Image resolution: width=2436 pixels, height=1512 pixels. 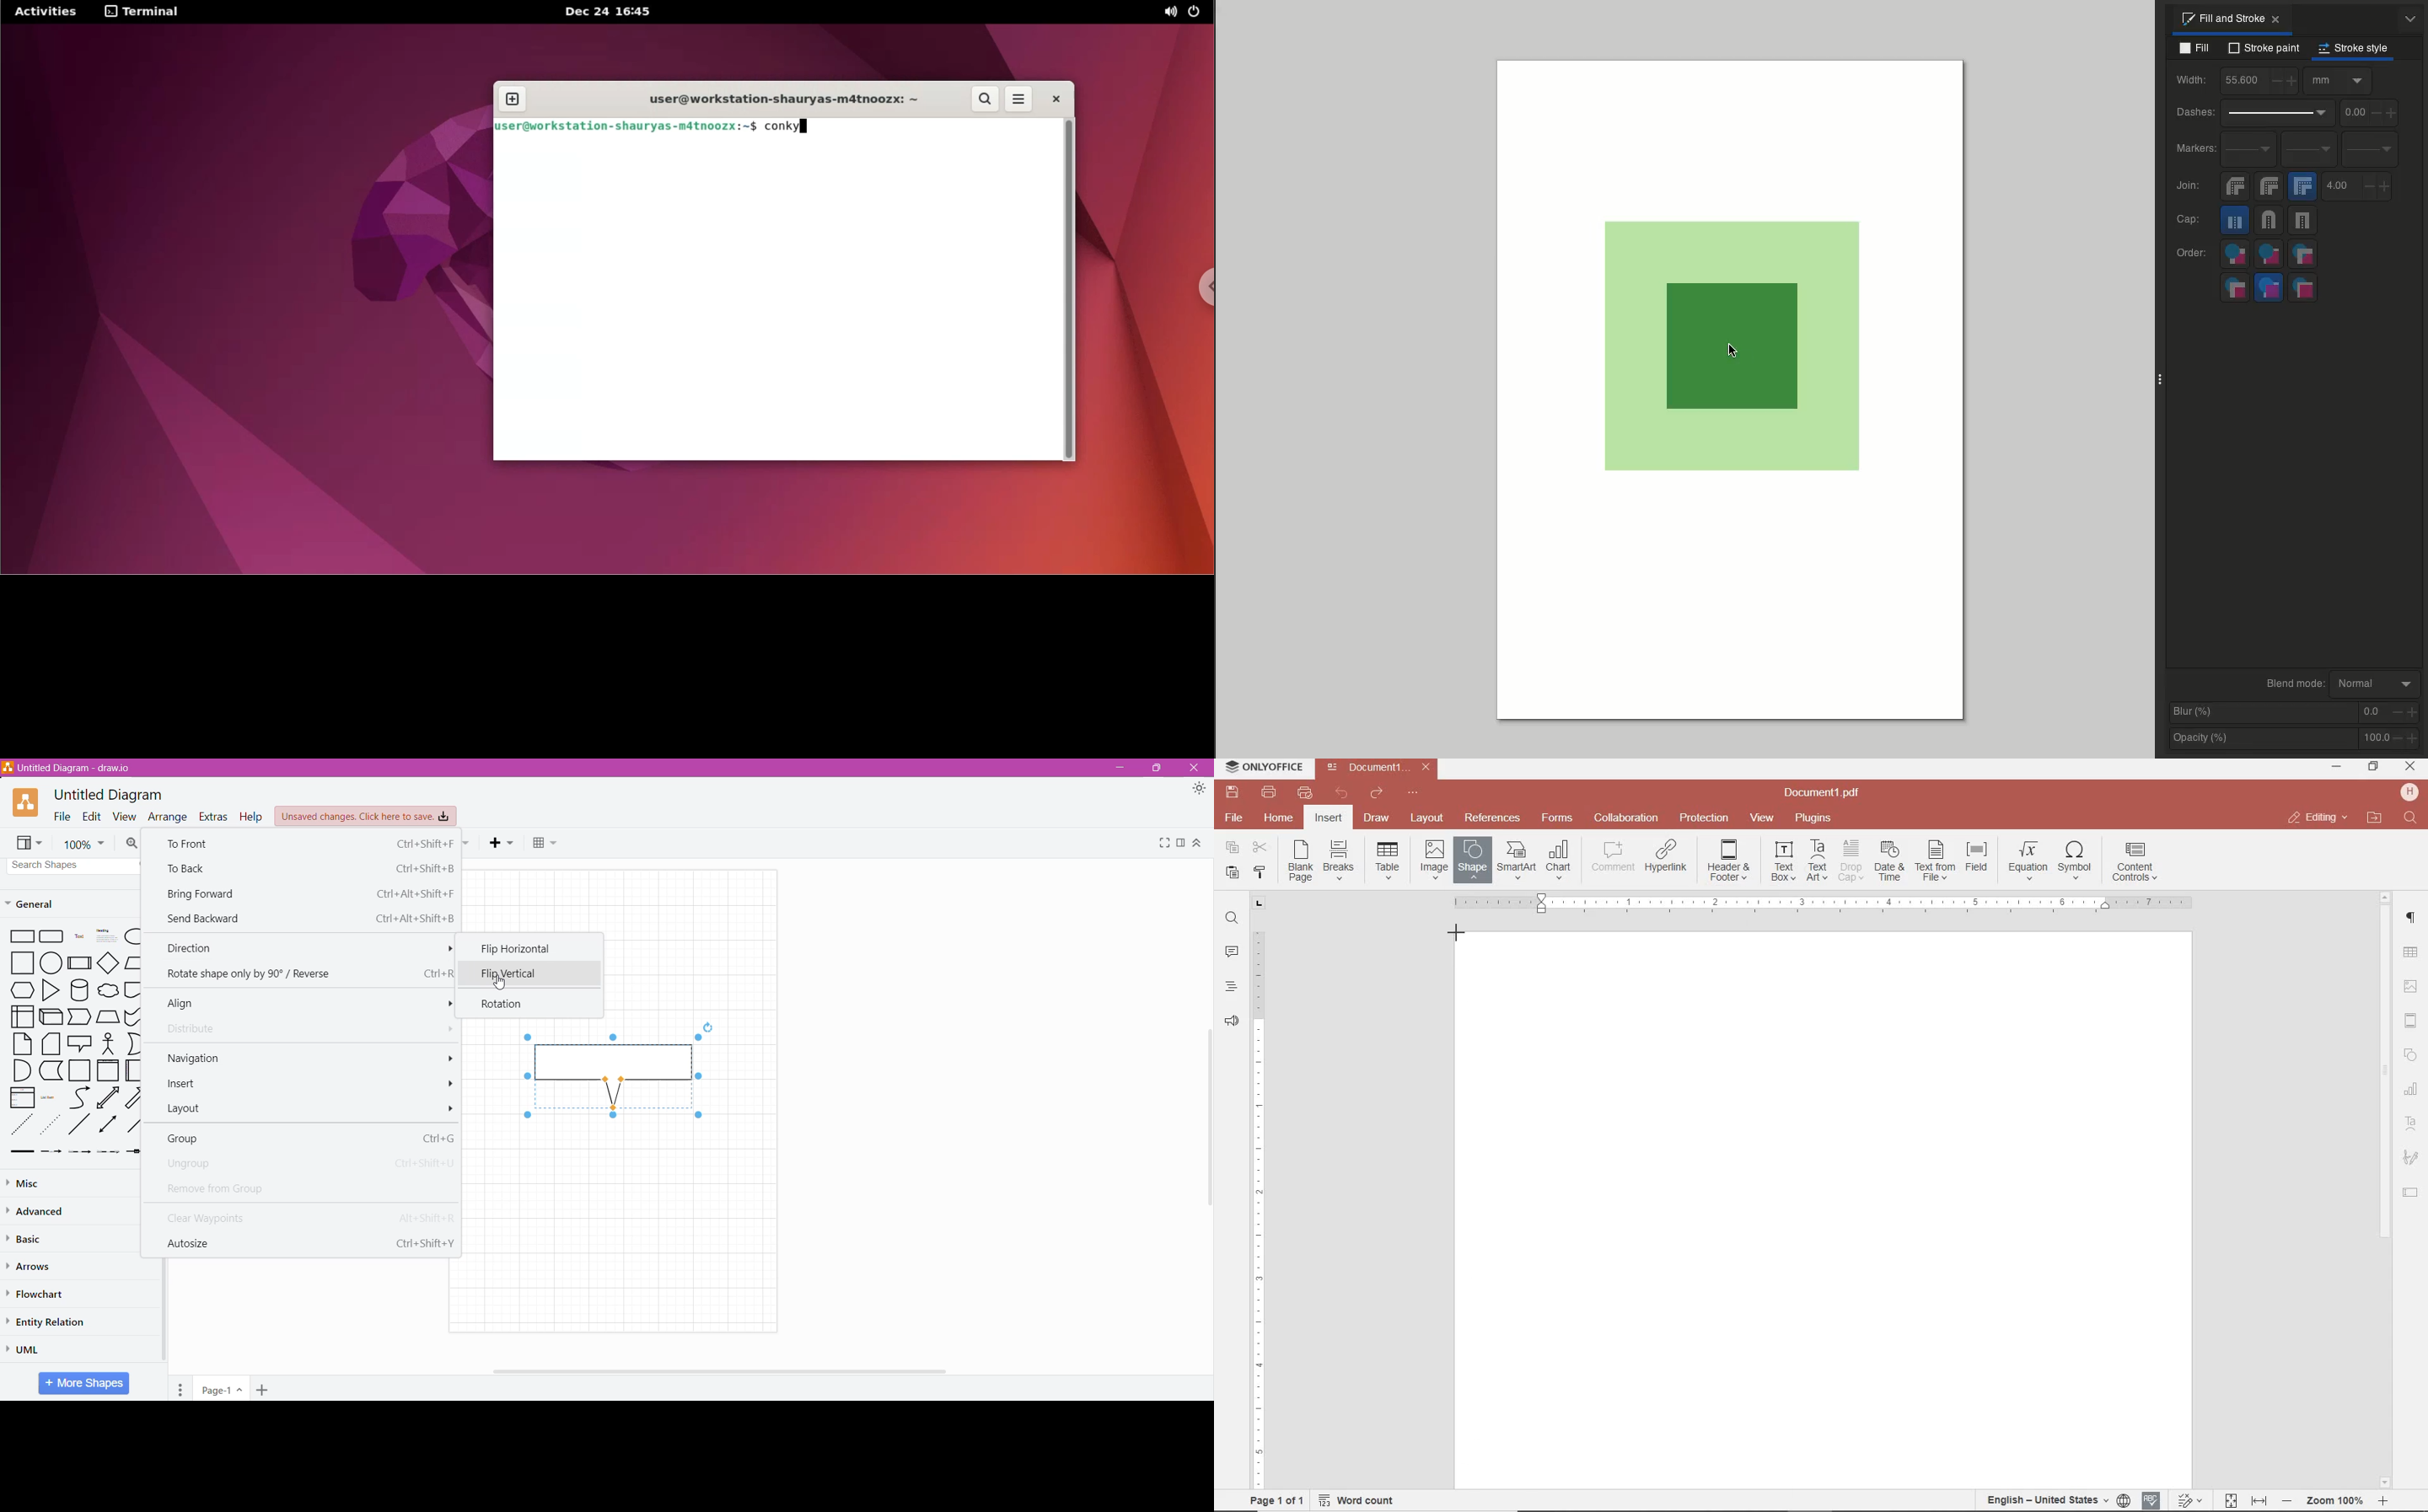 What do you see at coordinates (1231, 953) in the screenshot?
I see `comments` at bounding box center [1231, 953].